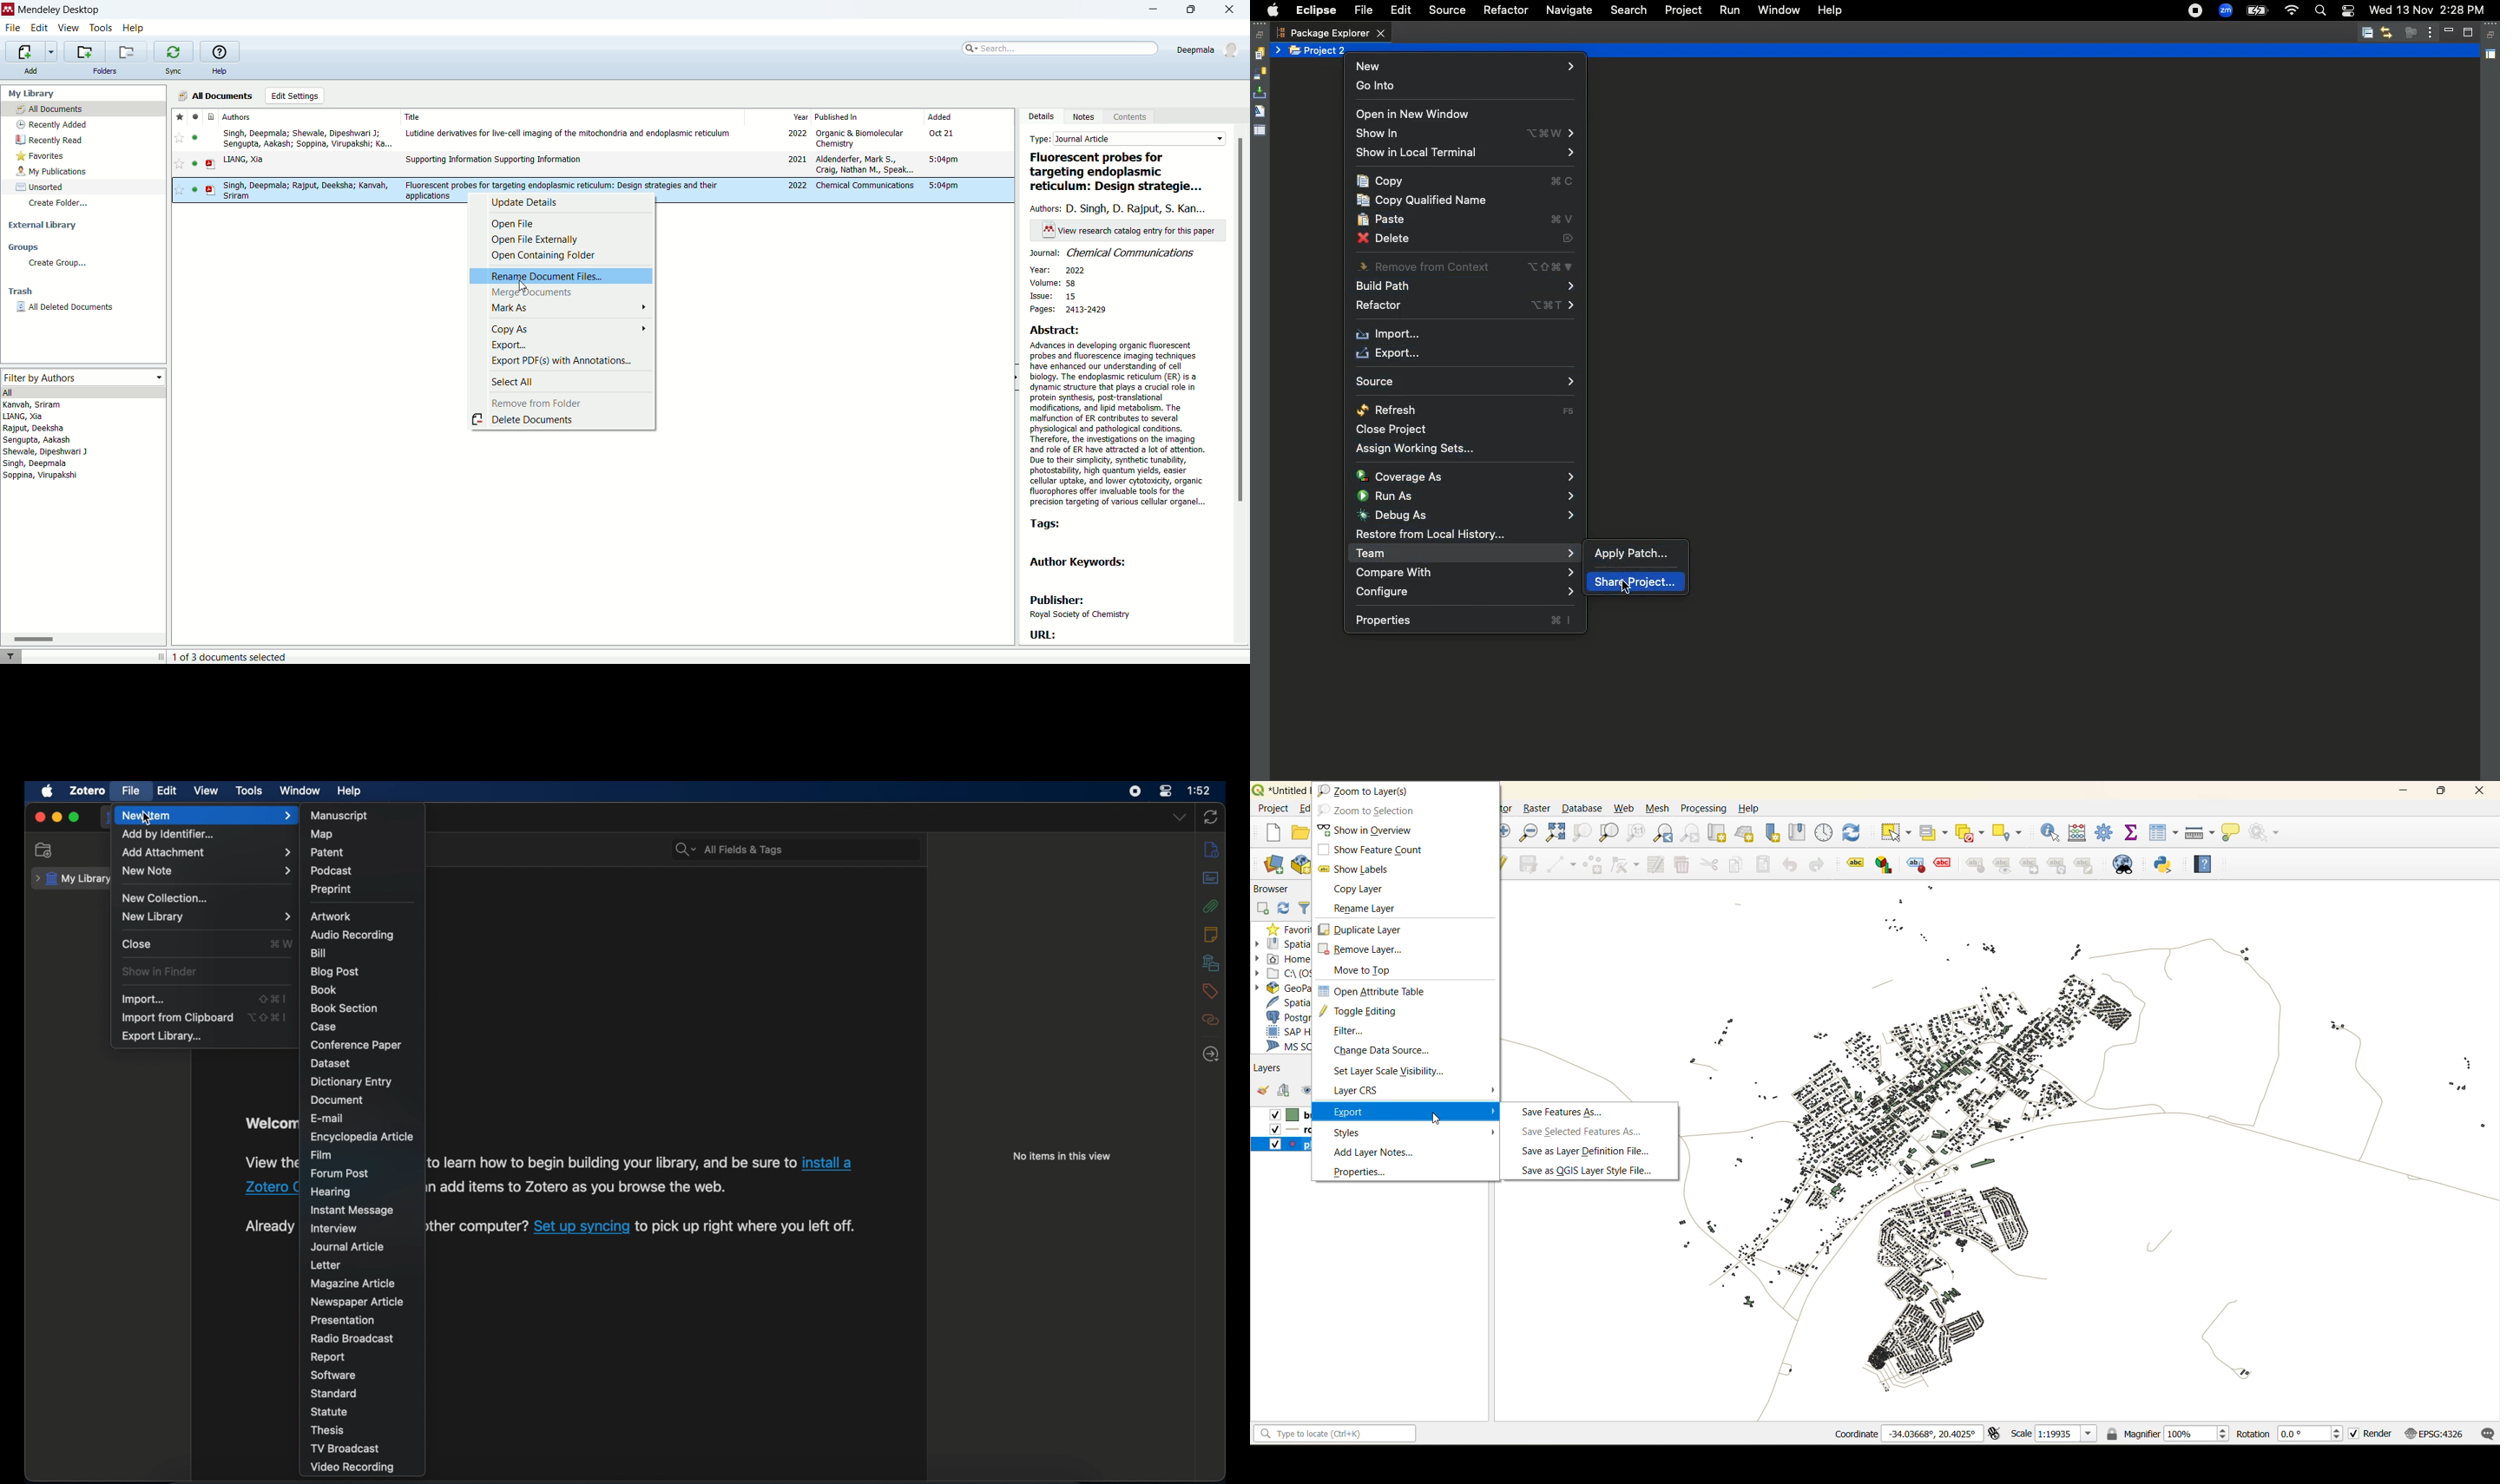 This screenshot has height=1484, width=2520. I want to click on book, so click(324, 989).